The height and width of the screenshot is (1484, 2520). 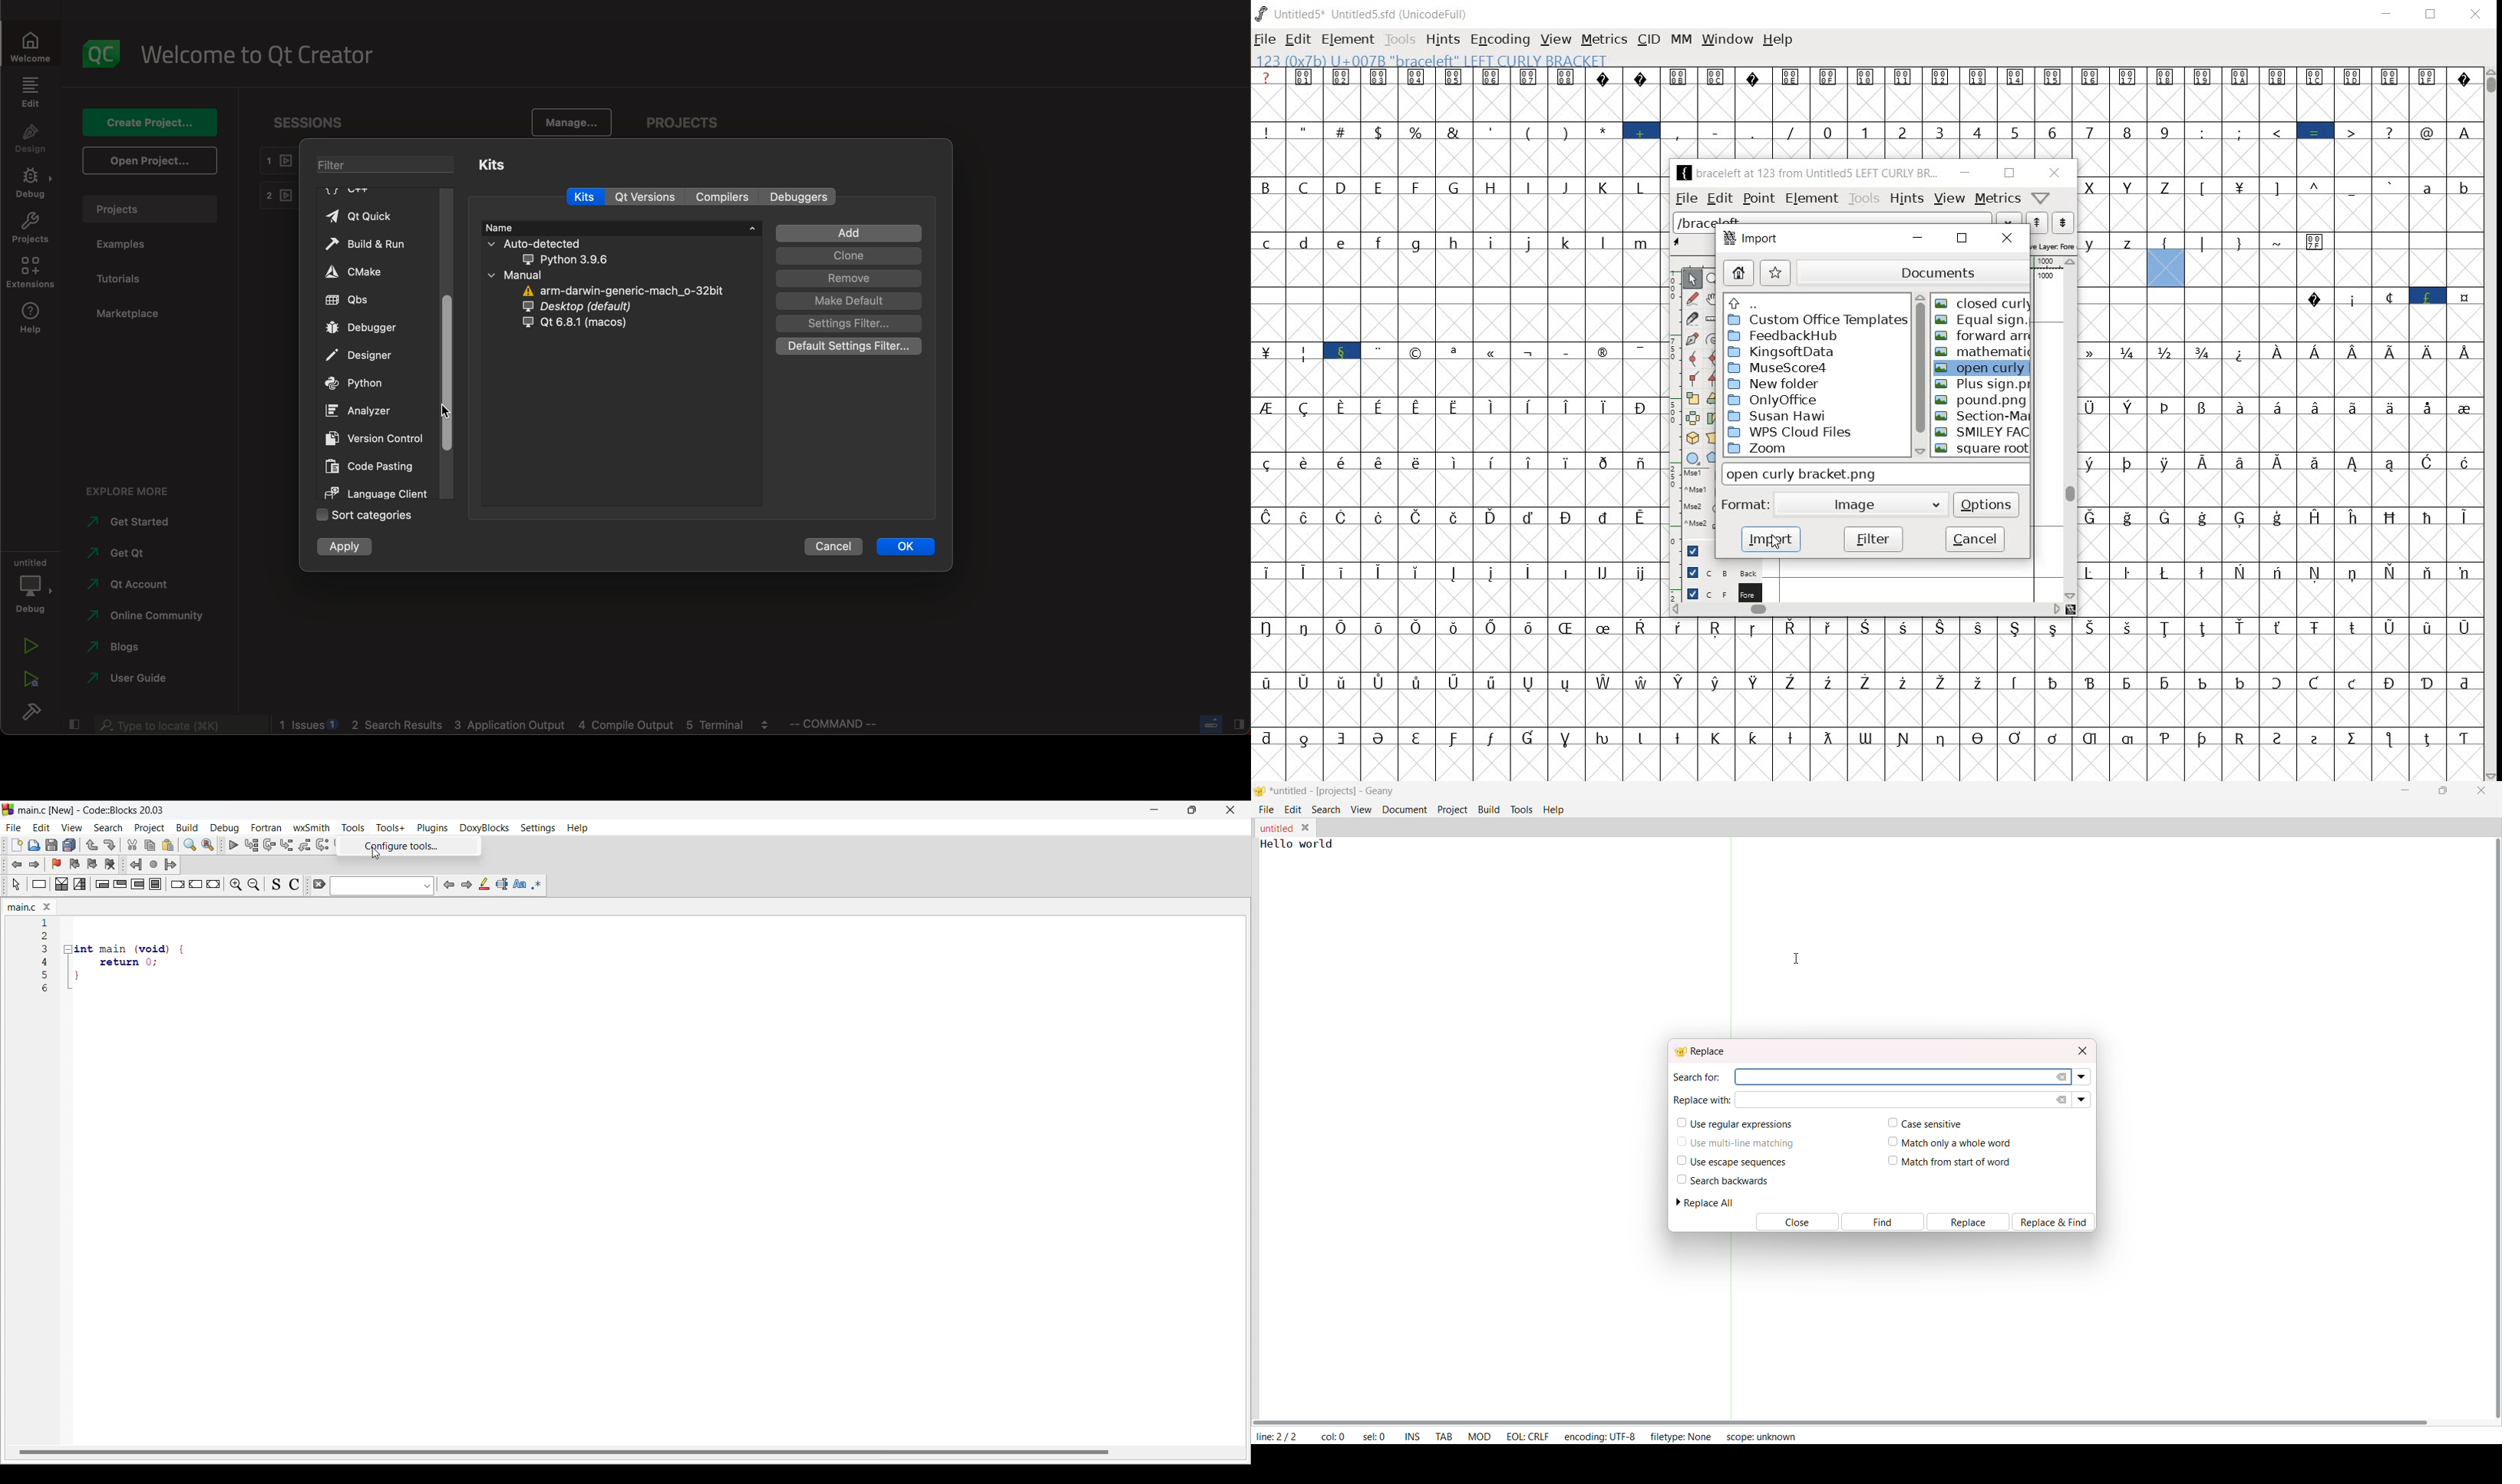 I want to click on wxSmith menu, so click(x=311, y=827).